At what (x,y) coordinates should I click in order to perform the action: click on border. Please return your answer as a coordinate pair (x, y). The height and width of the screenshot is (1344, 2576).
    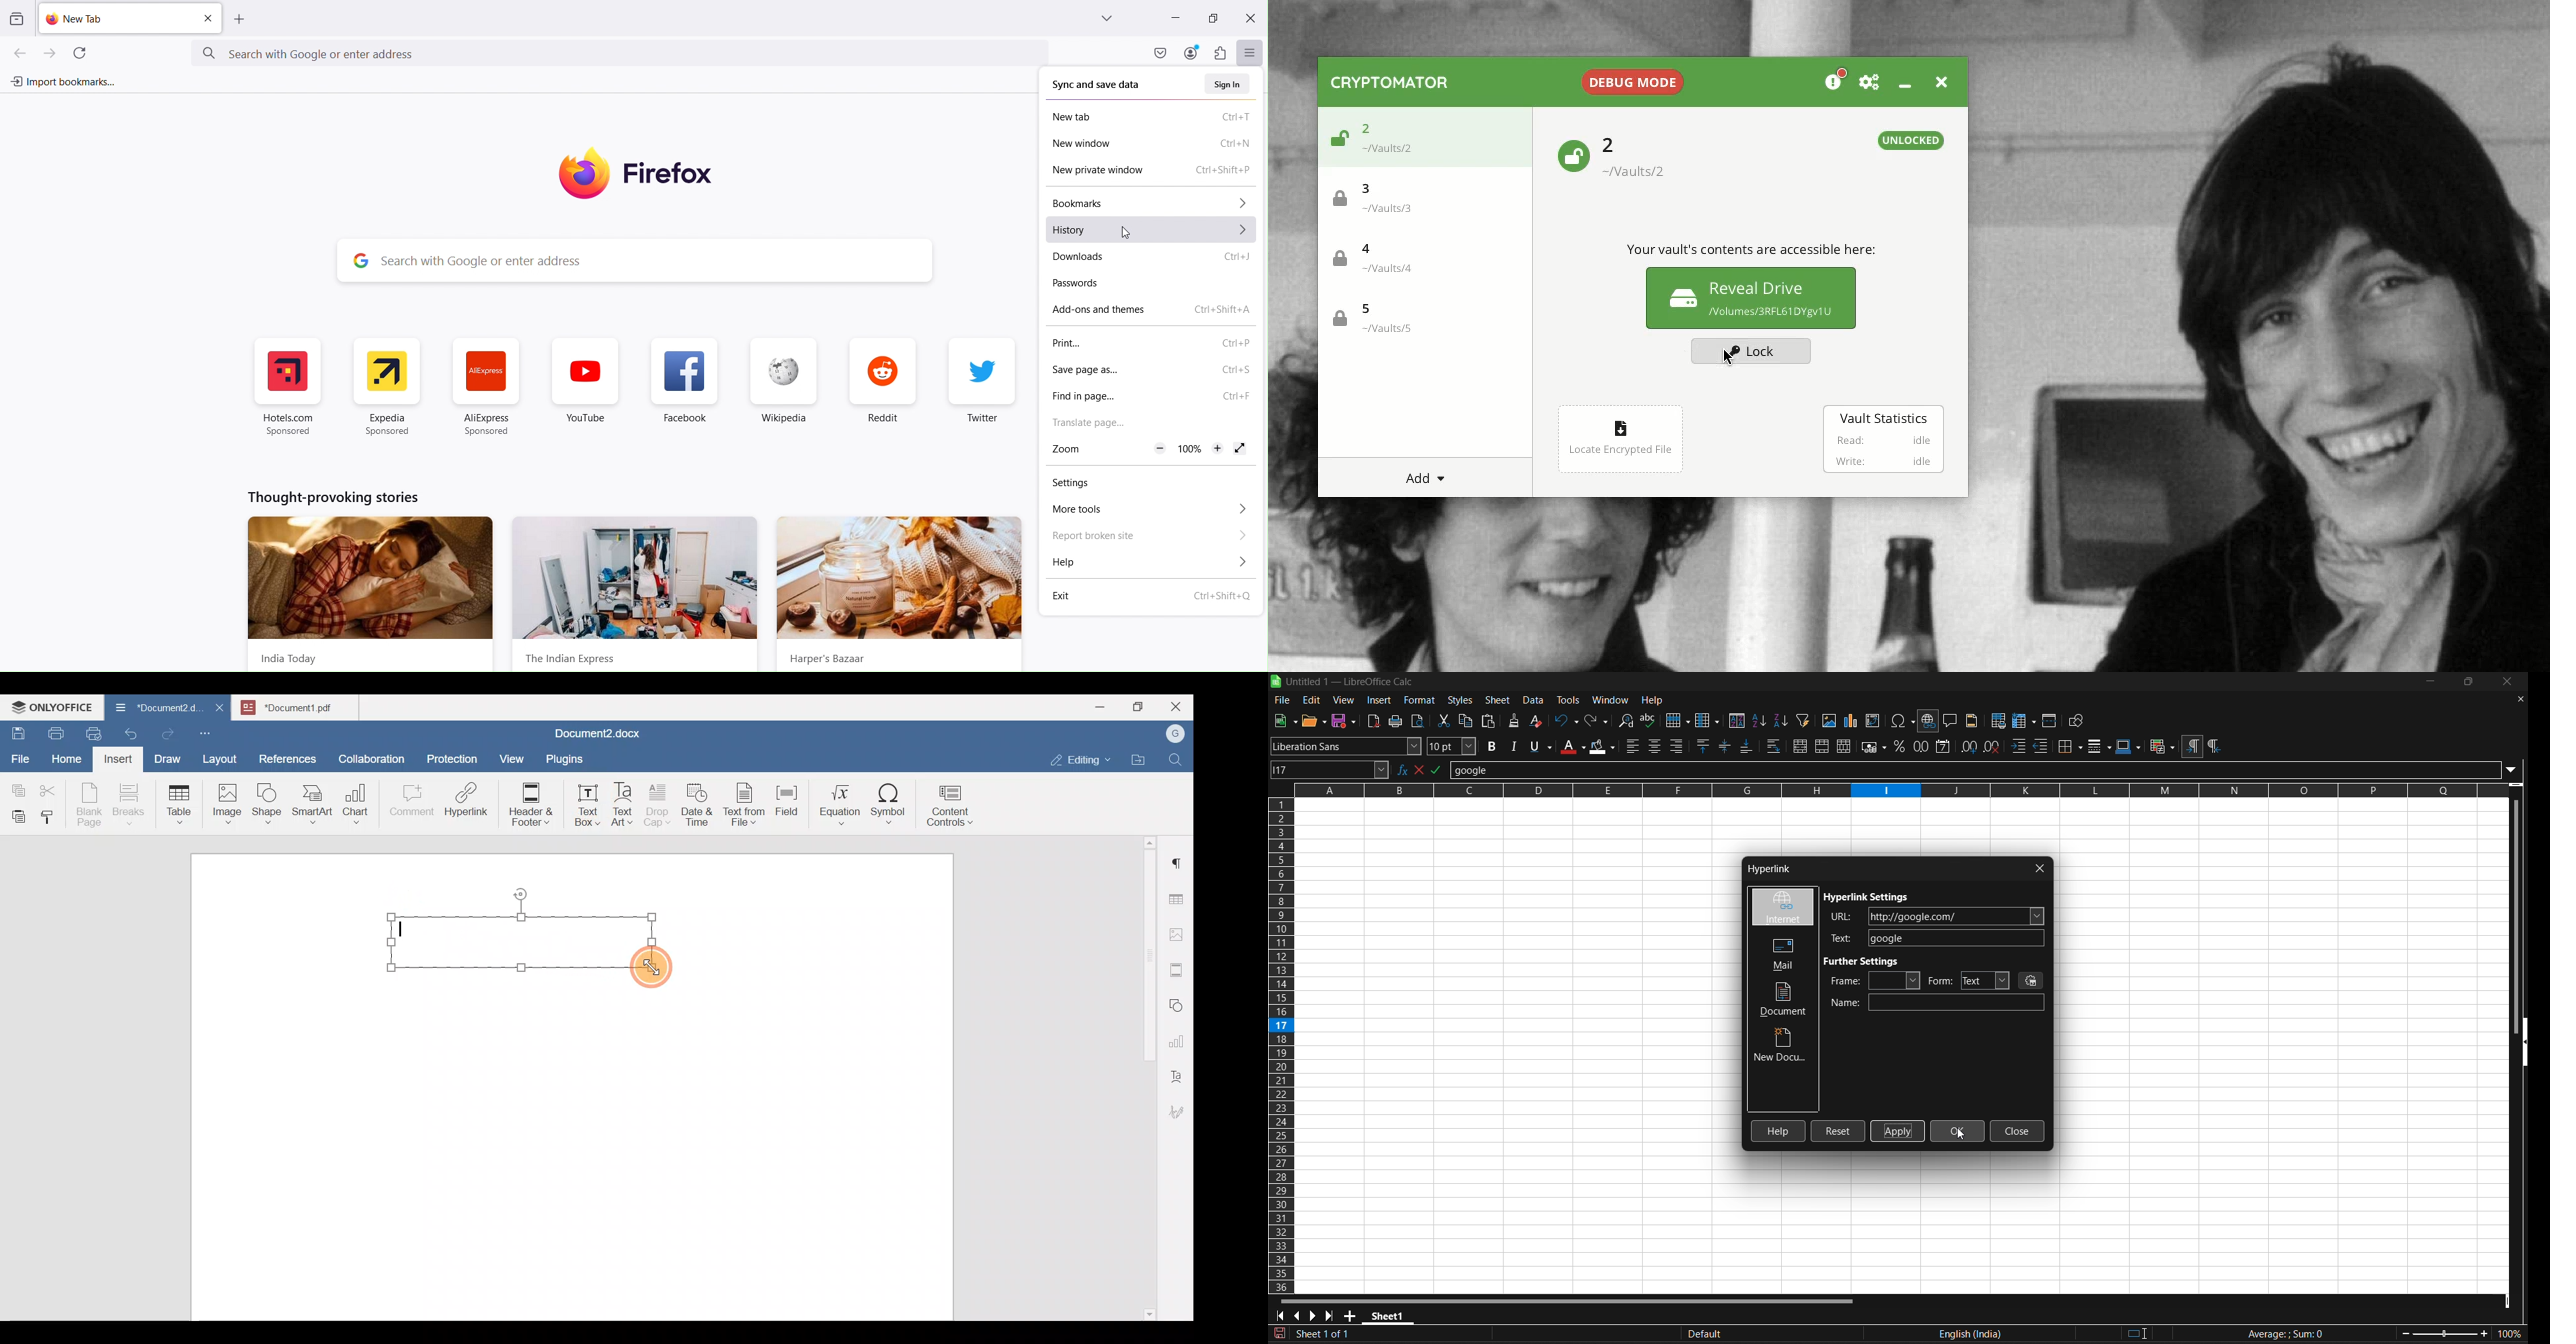
    Looking at the image, I should click on (2071, 746).